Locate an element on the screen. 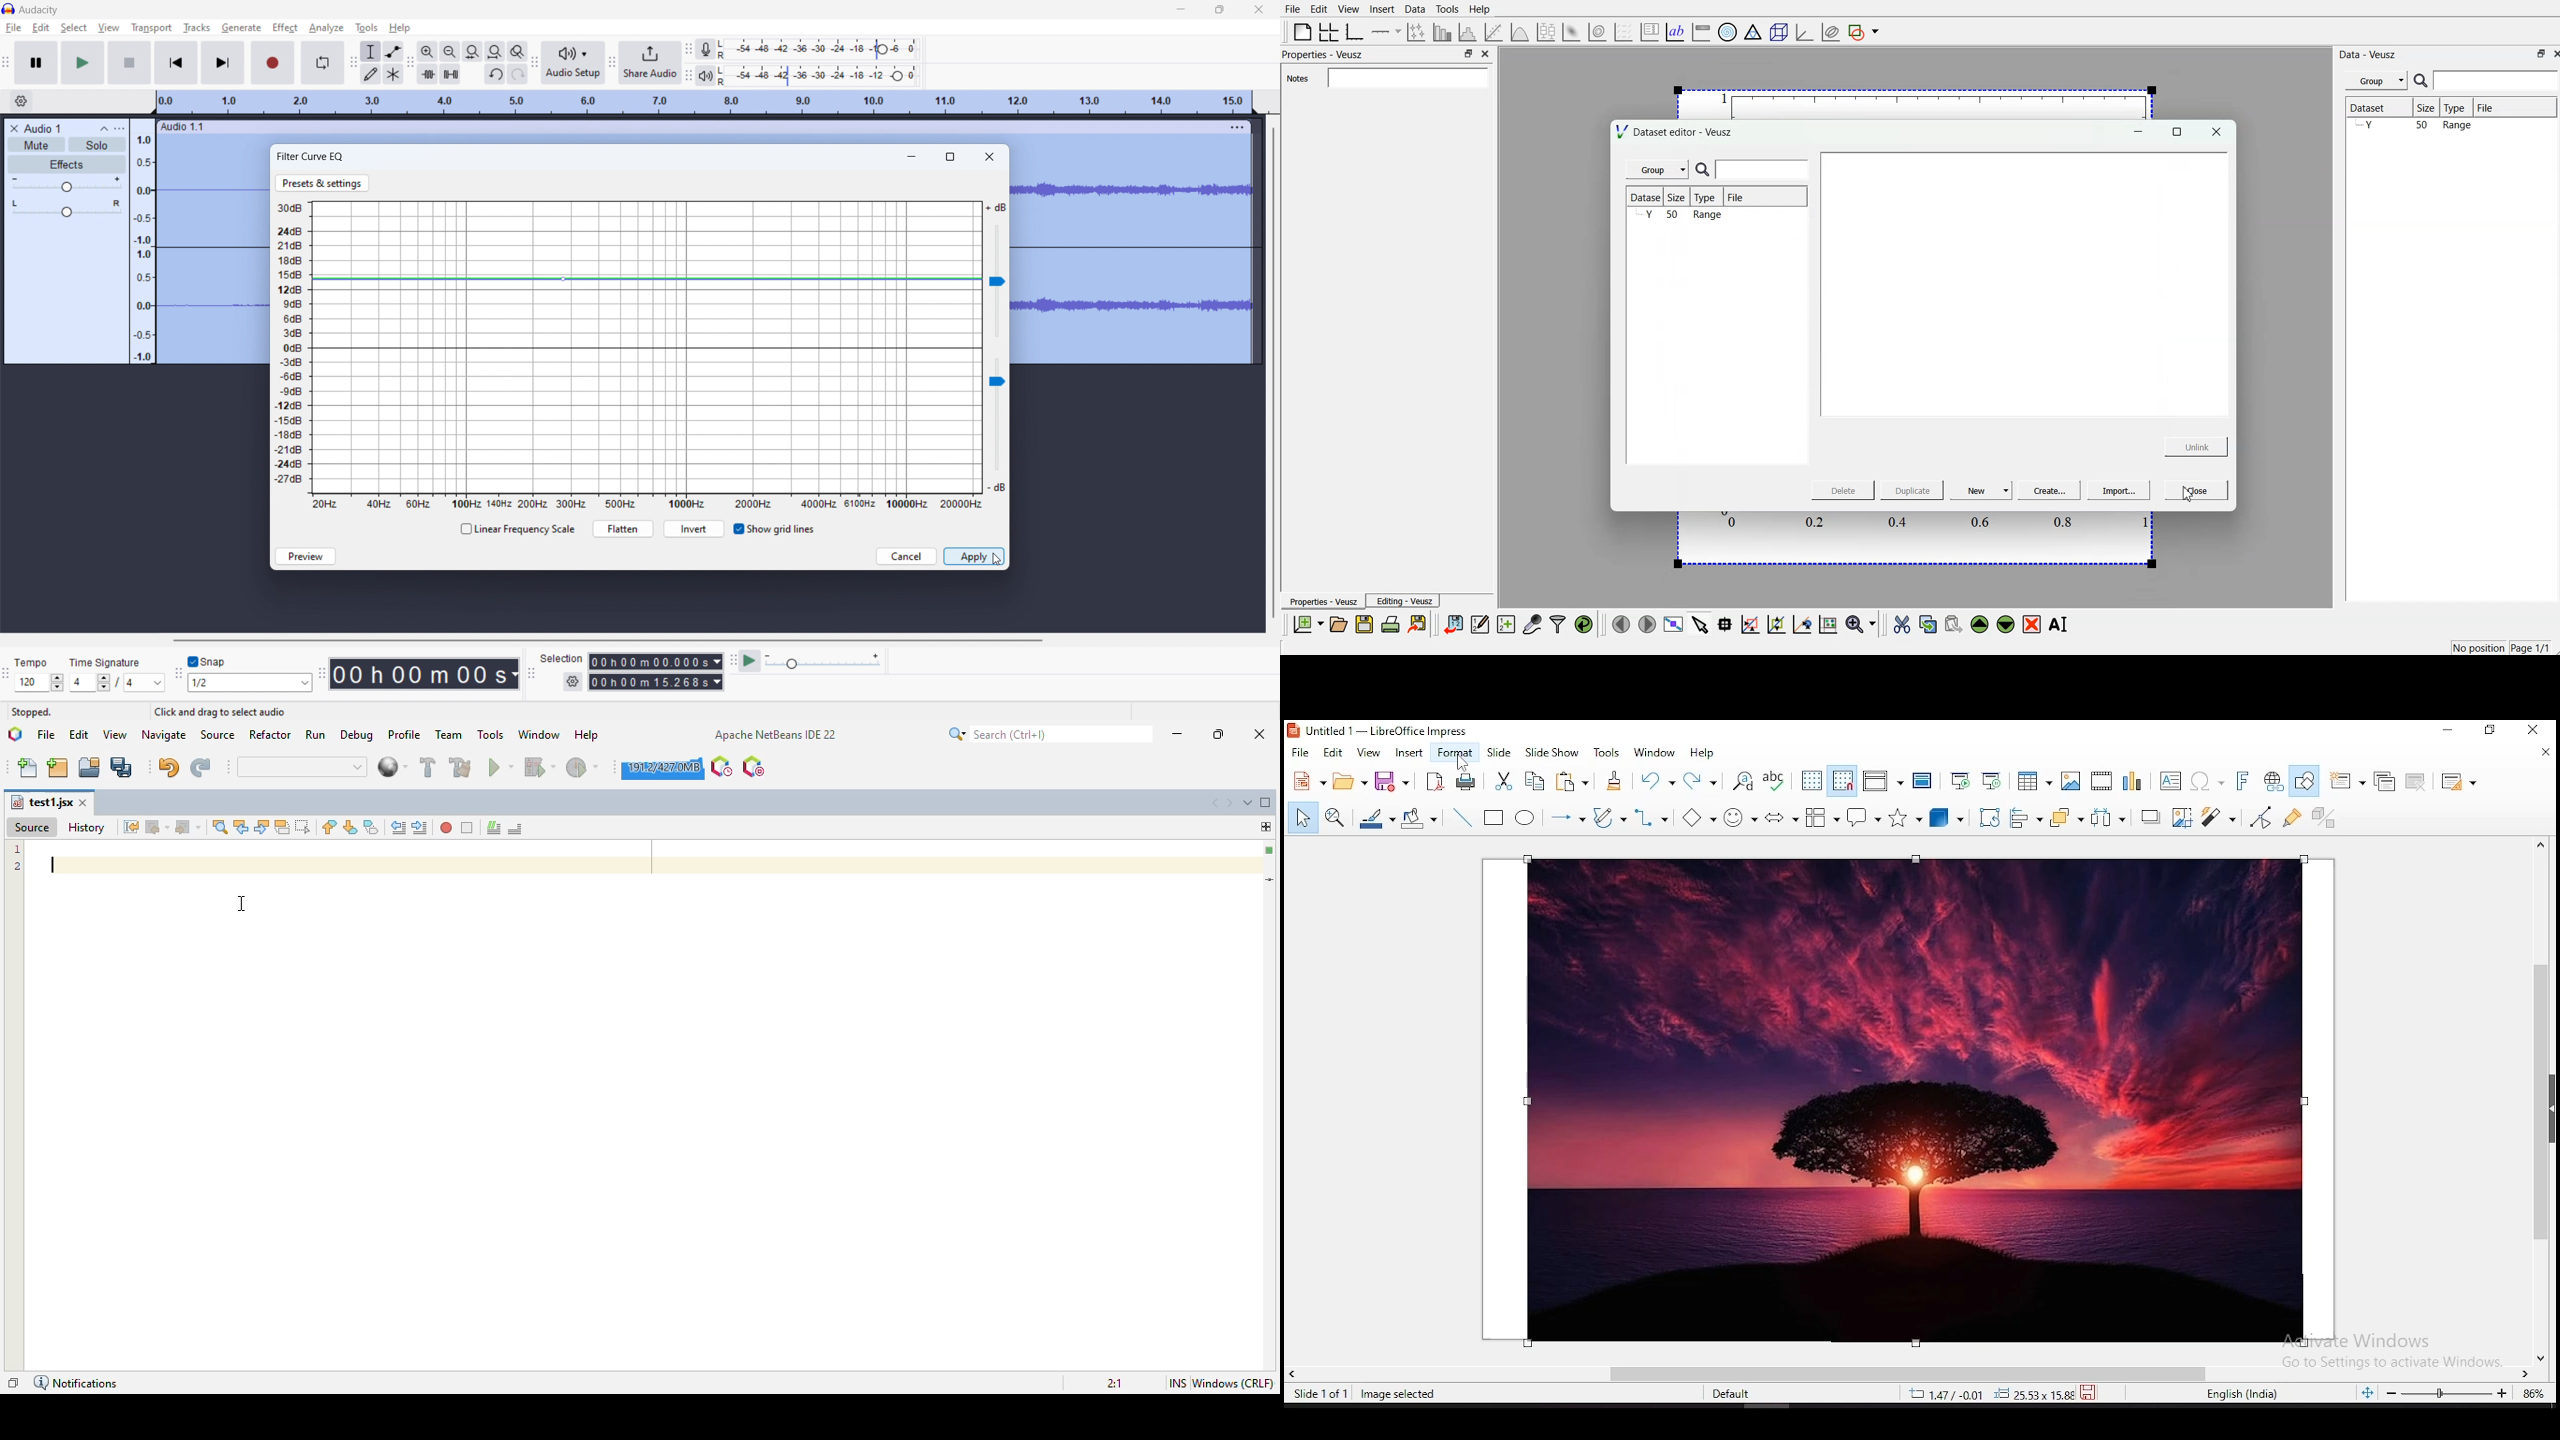 This screenshot has width=2576, height=1456. format is located at coordinates (1456, 754).